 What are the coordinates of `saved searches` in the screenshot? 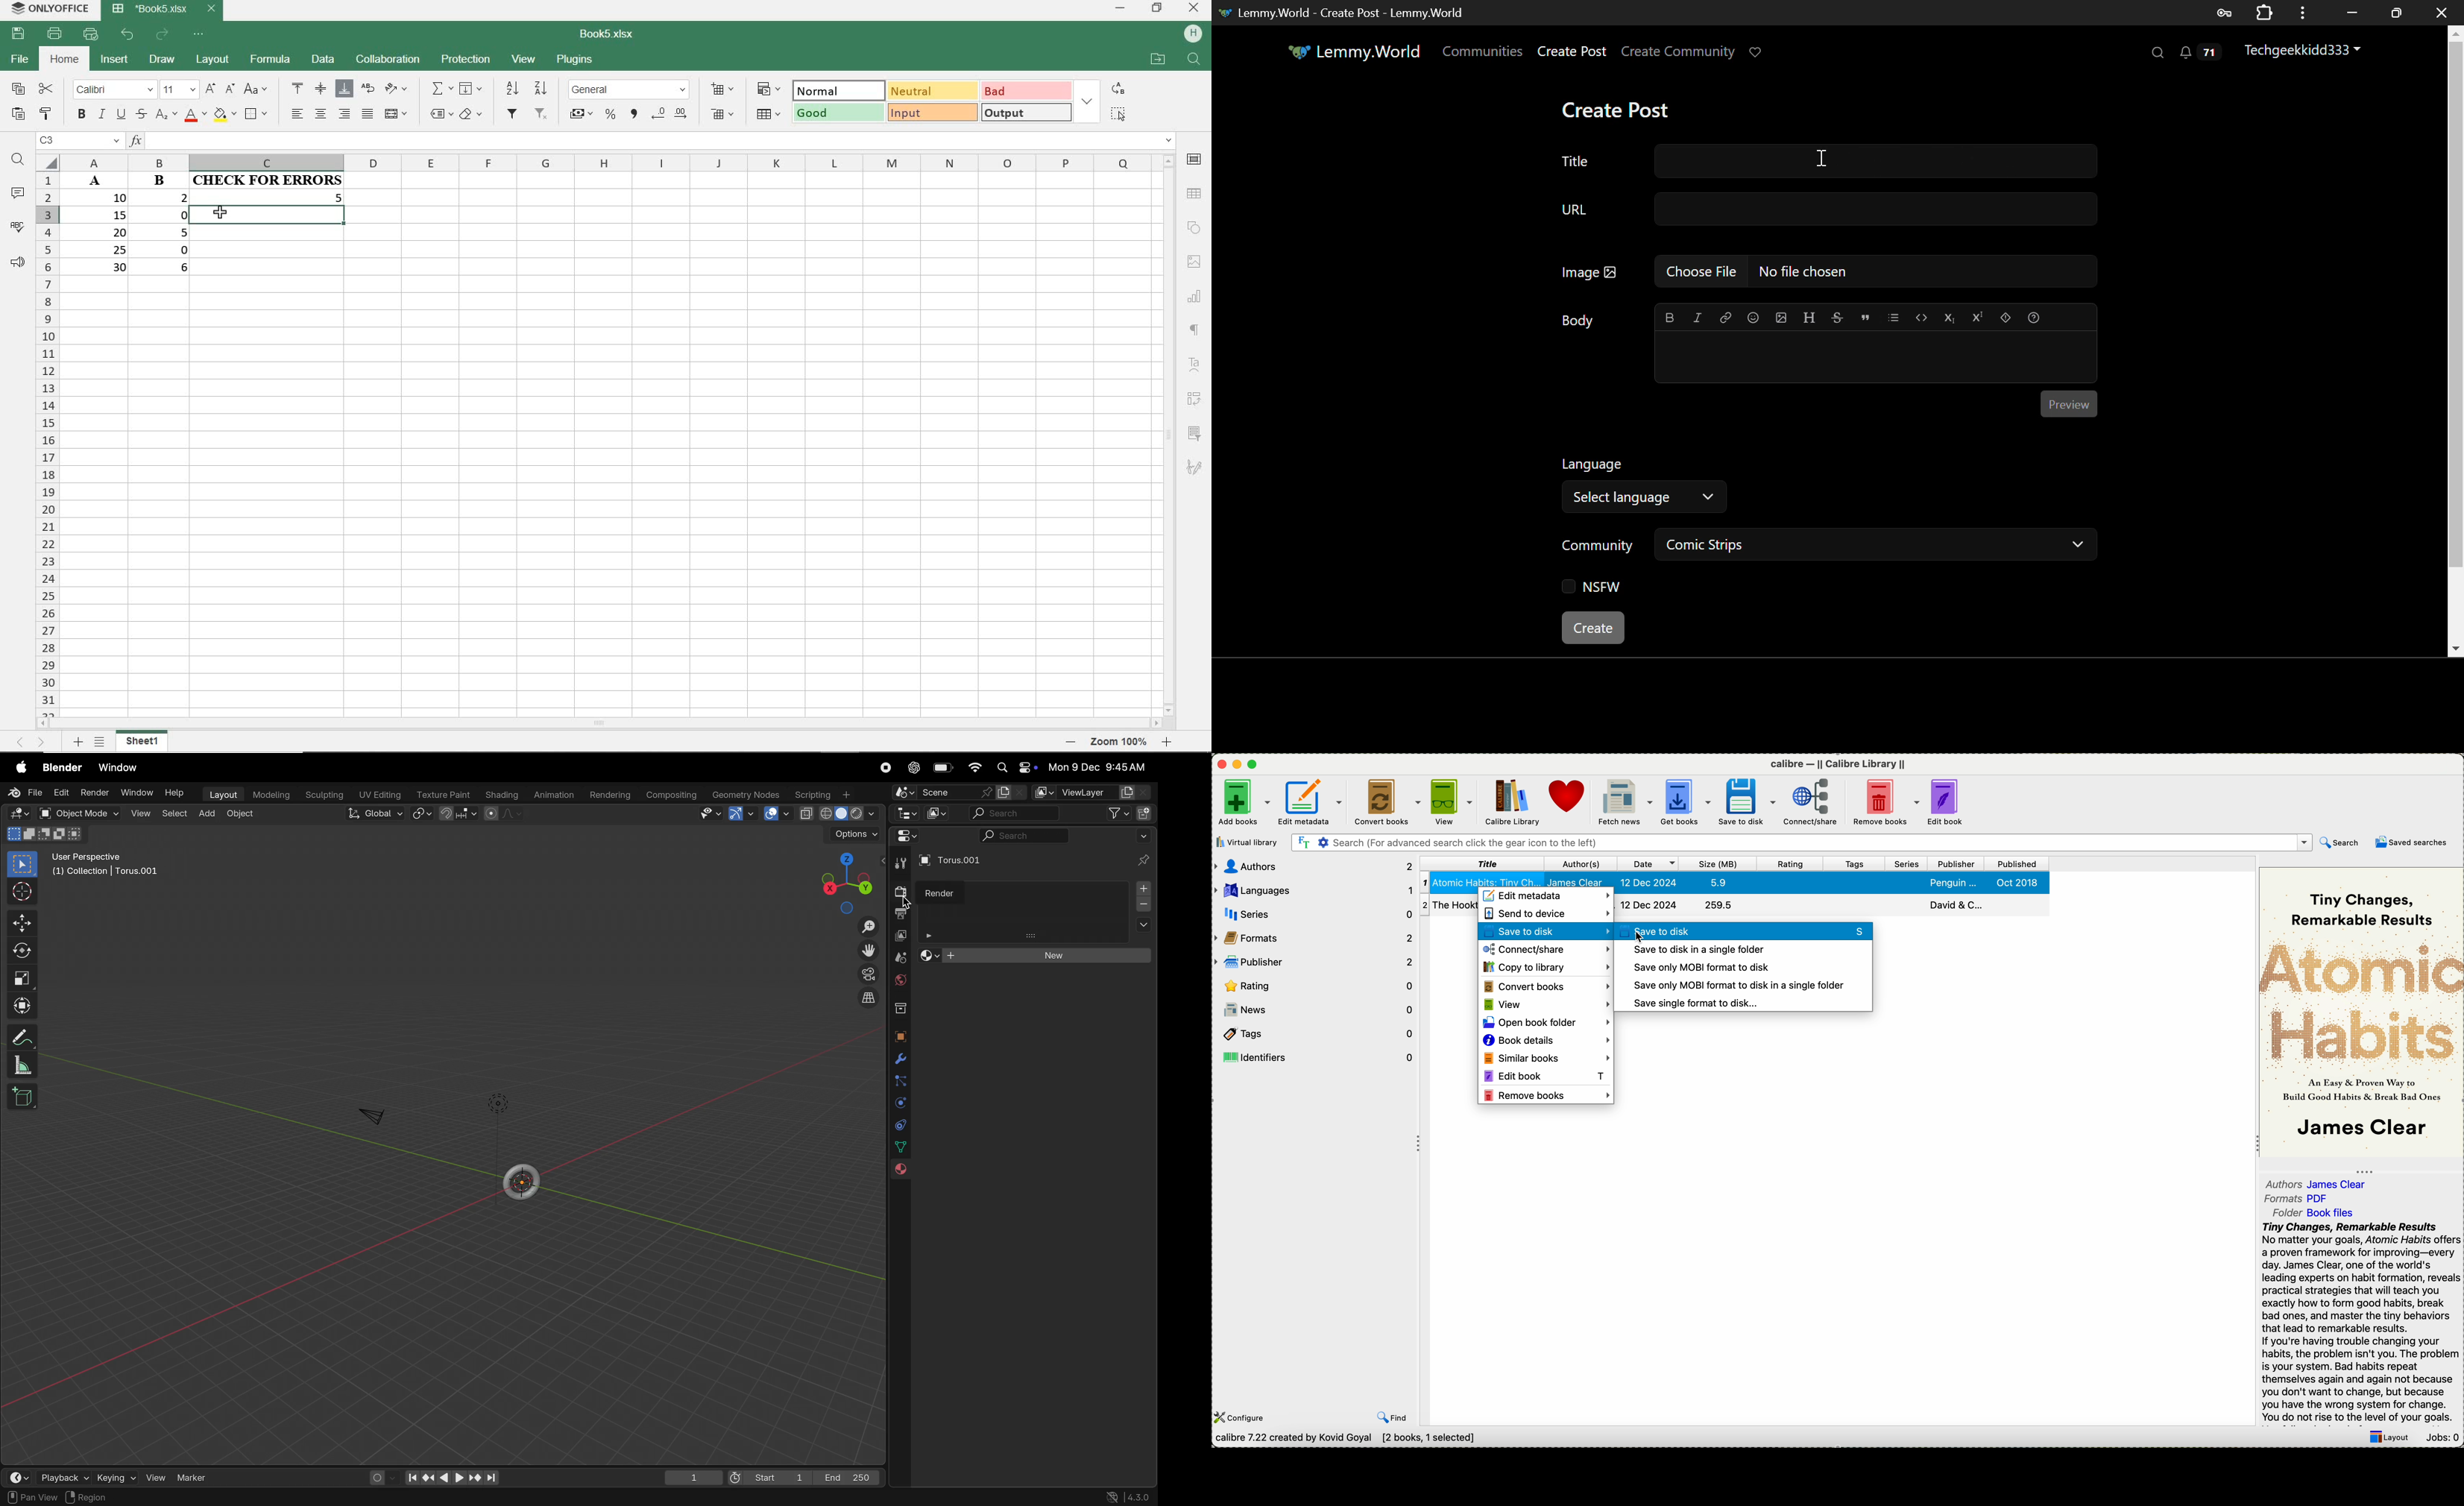 It's located at (2411, 844).